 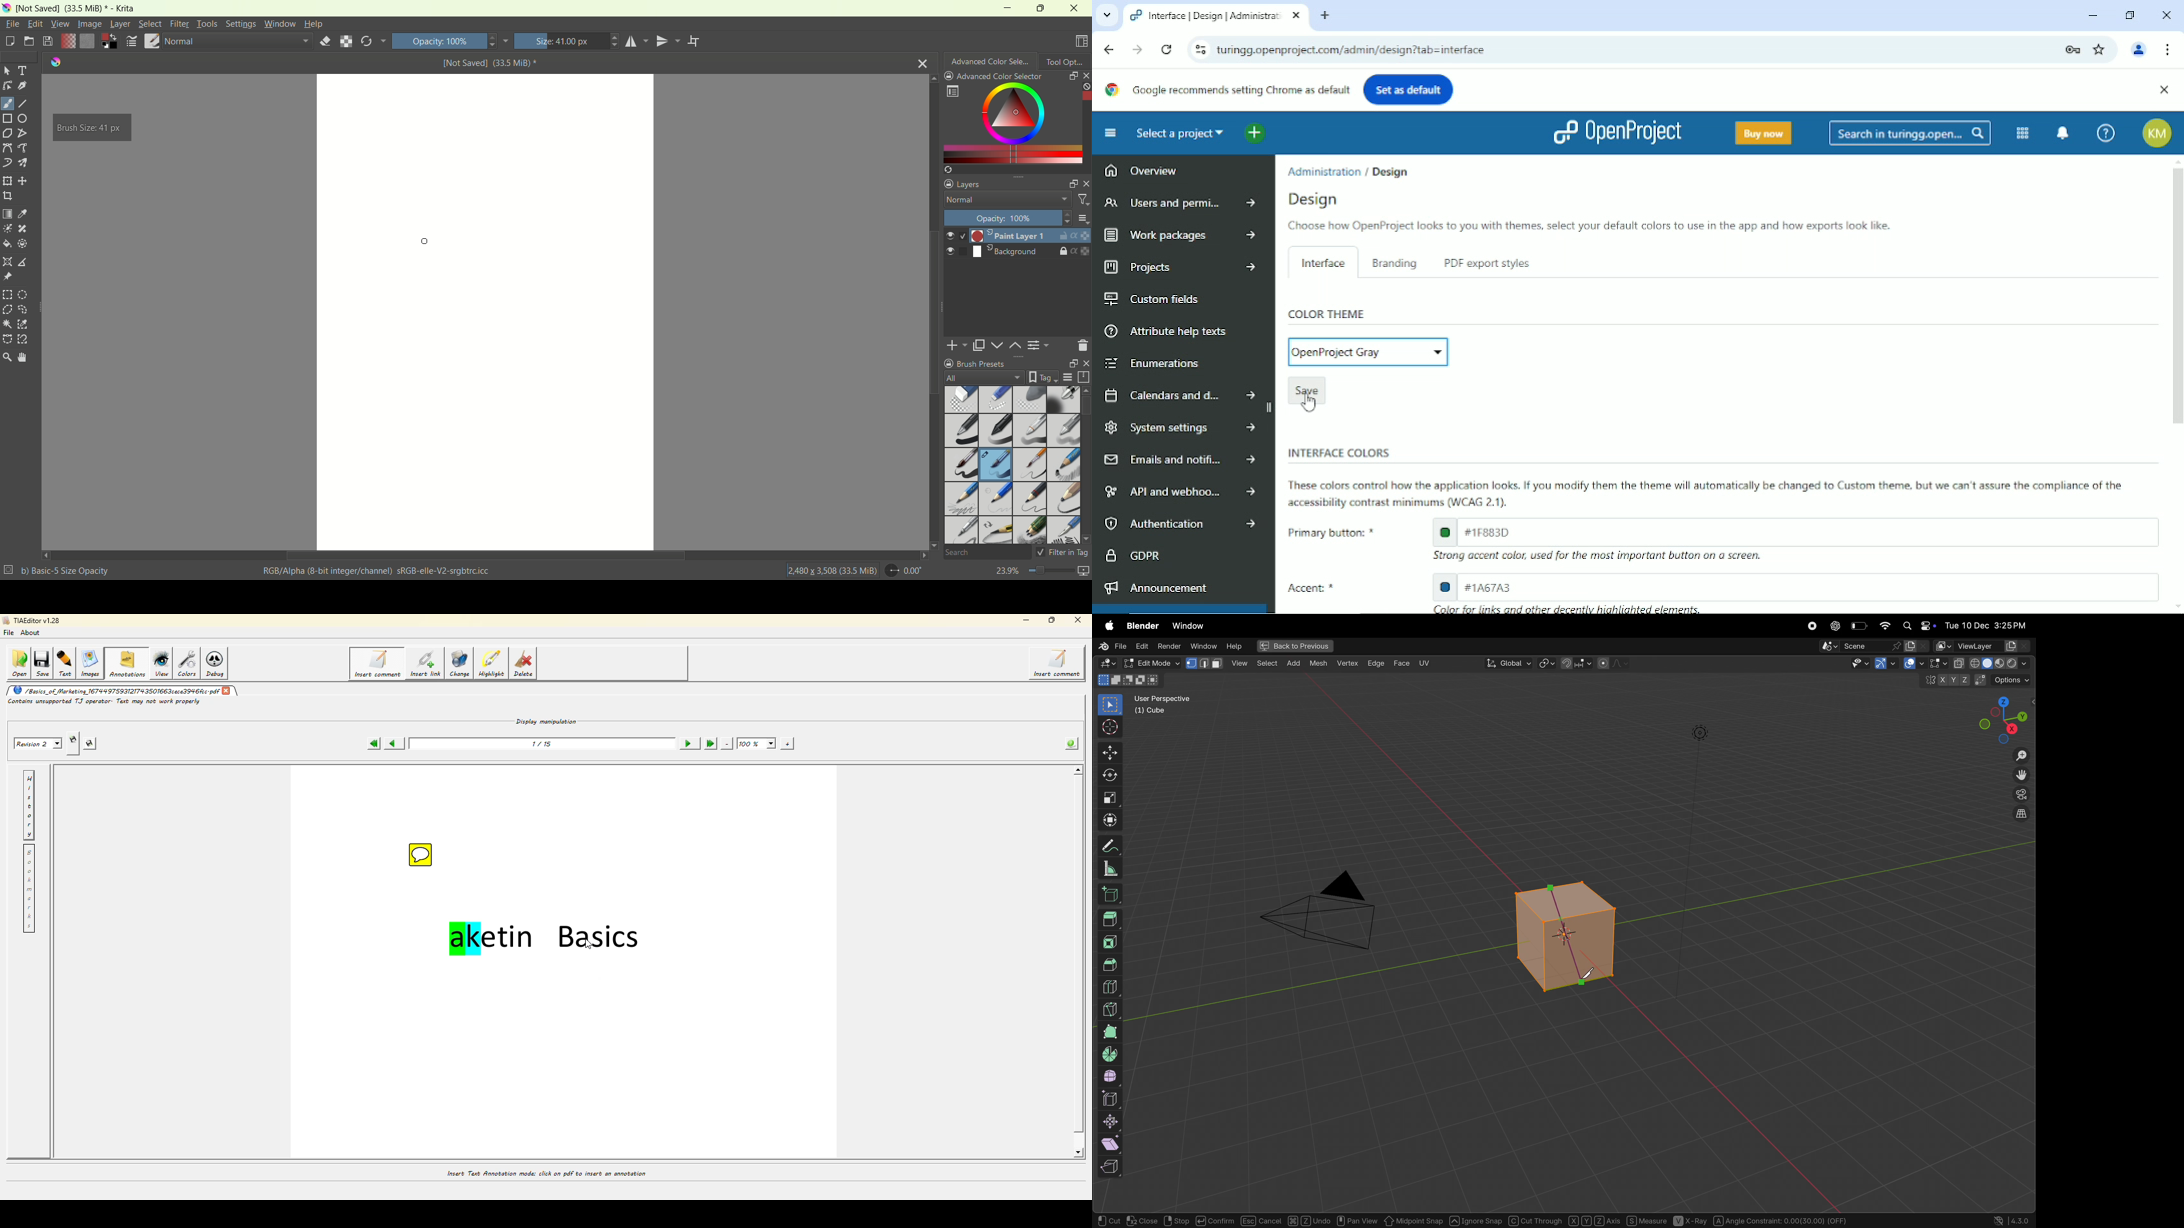 I want to click on Angle Constraint: 0.00(30.00) (OFF), so click(x=1780, y=1220).